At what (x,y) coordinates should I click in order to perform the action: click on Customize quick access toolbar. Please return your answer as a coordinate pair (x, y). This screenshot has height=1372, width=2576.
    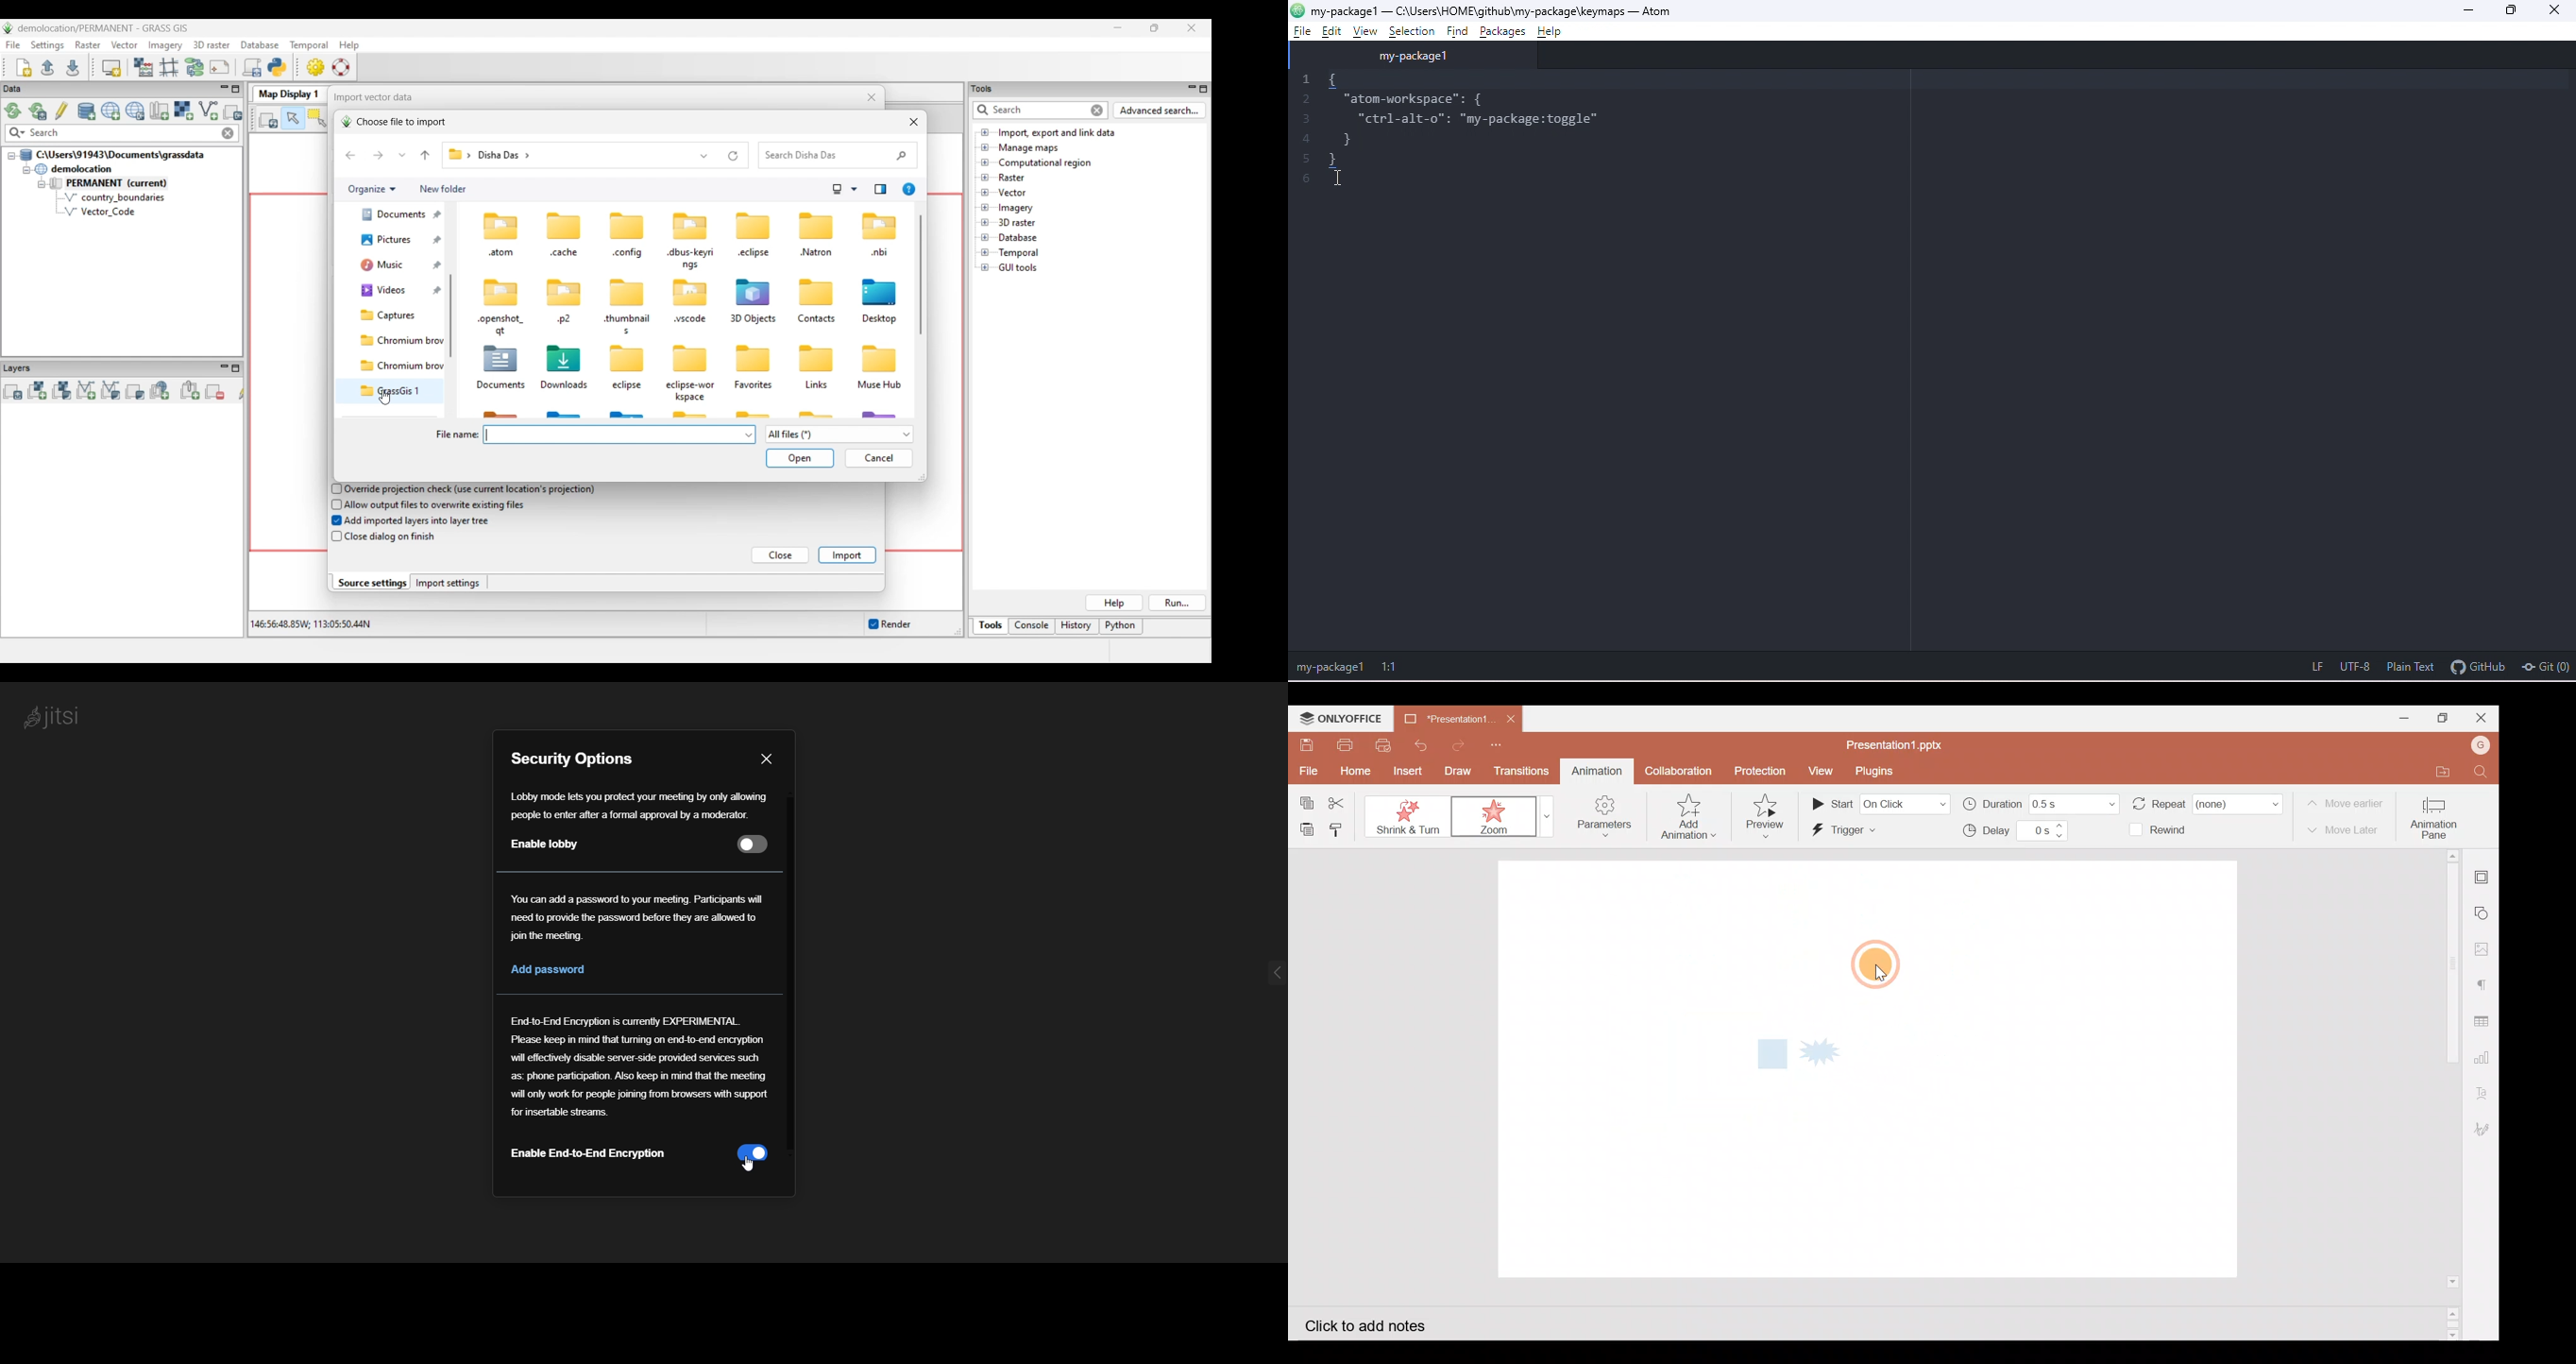
    Looking at the image, I should click on (1494, 743).